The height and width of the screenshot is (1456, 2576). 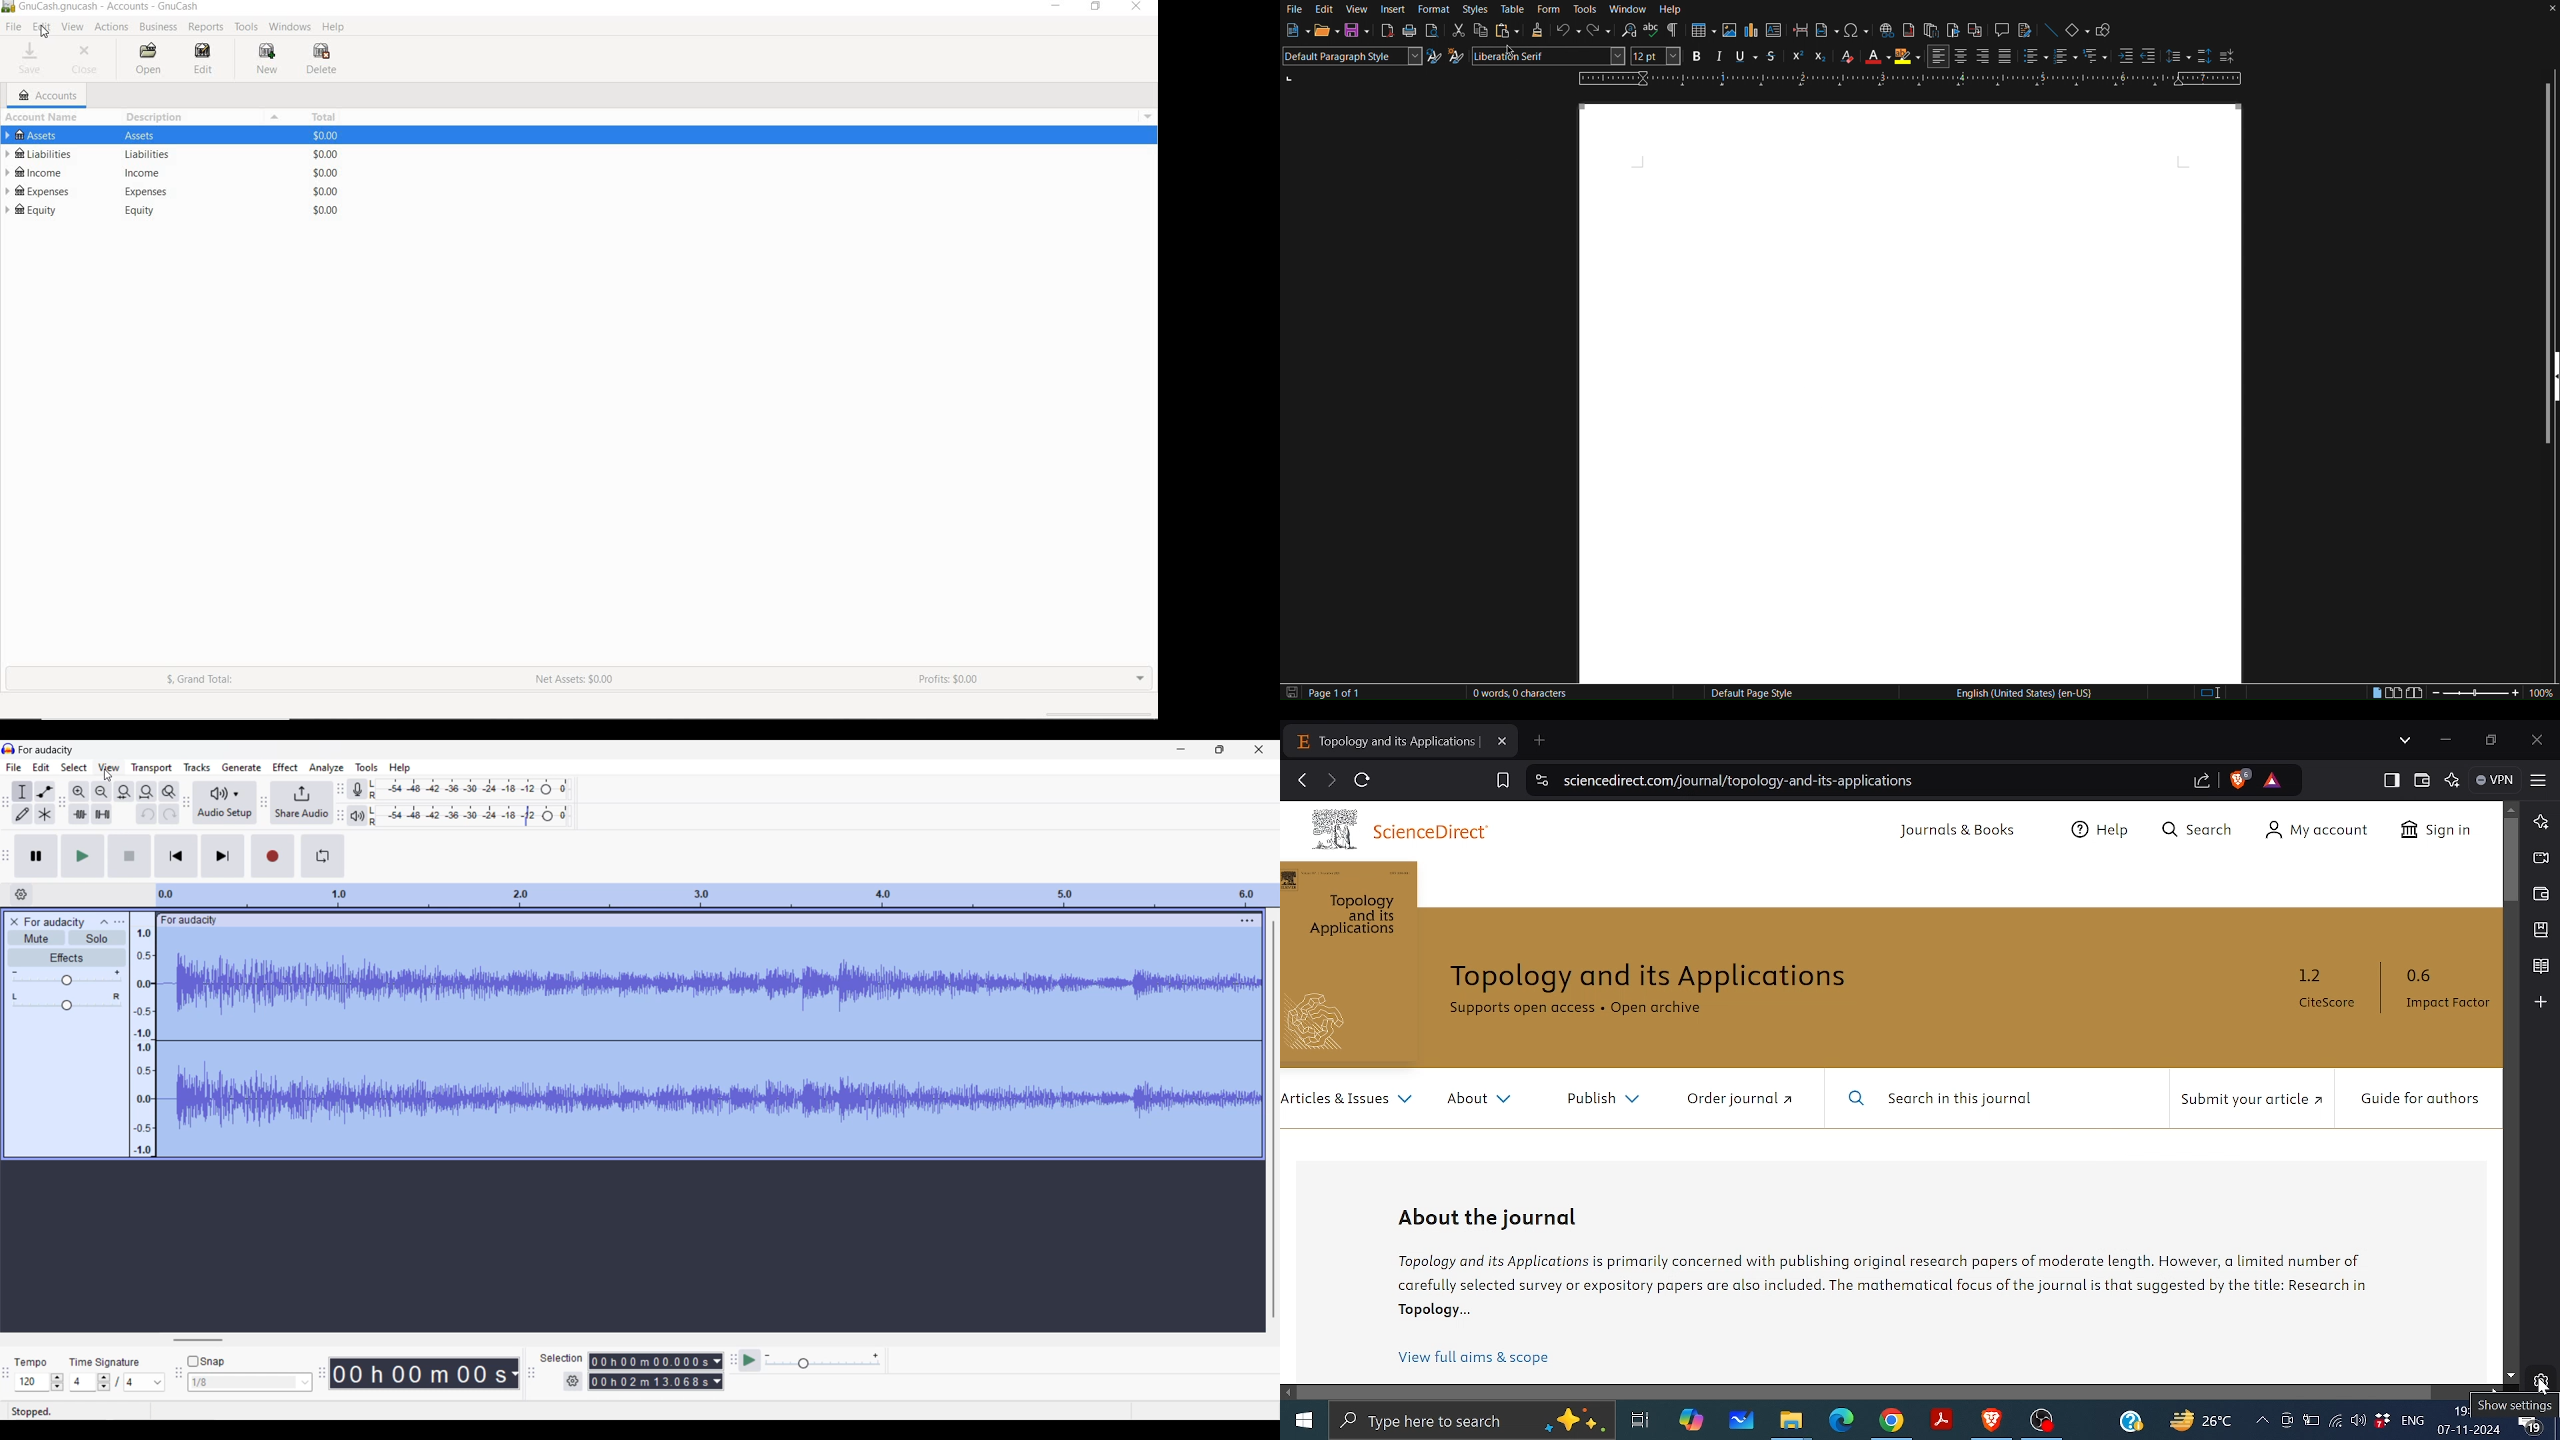 I want to click on Scrollbar, so click(x=2549, y=206).